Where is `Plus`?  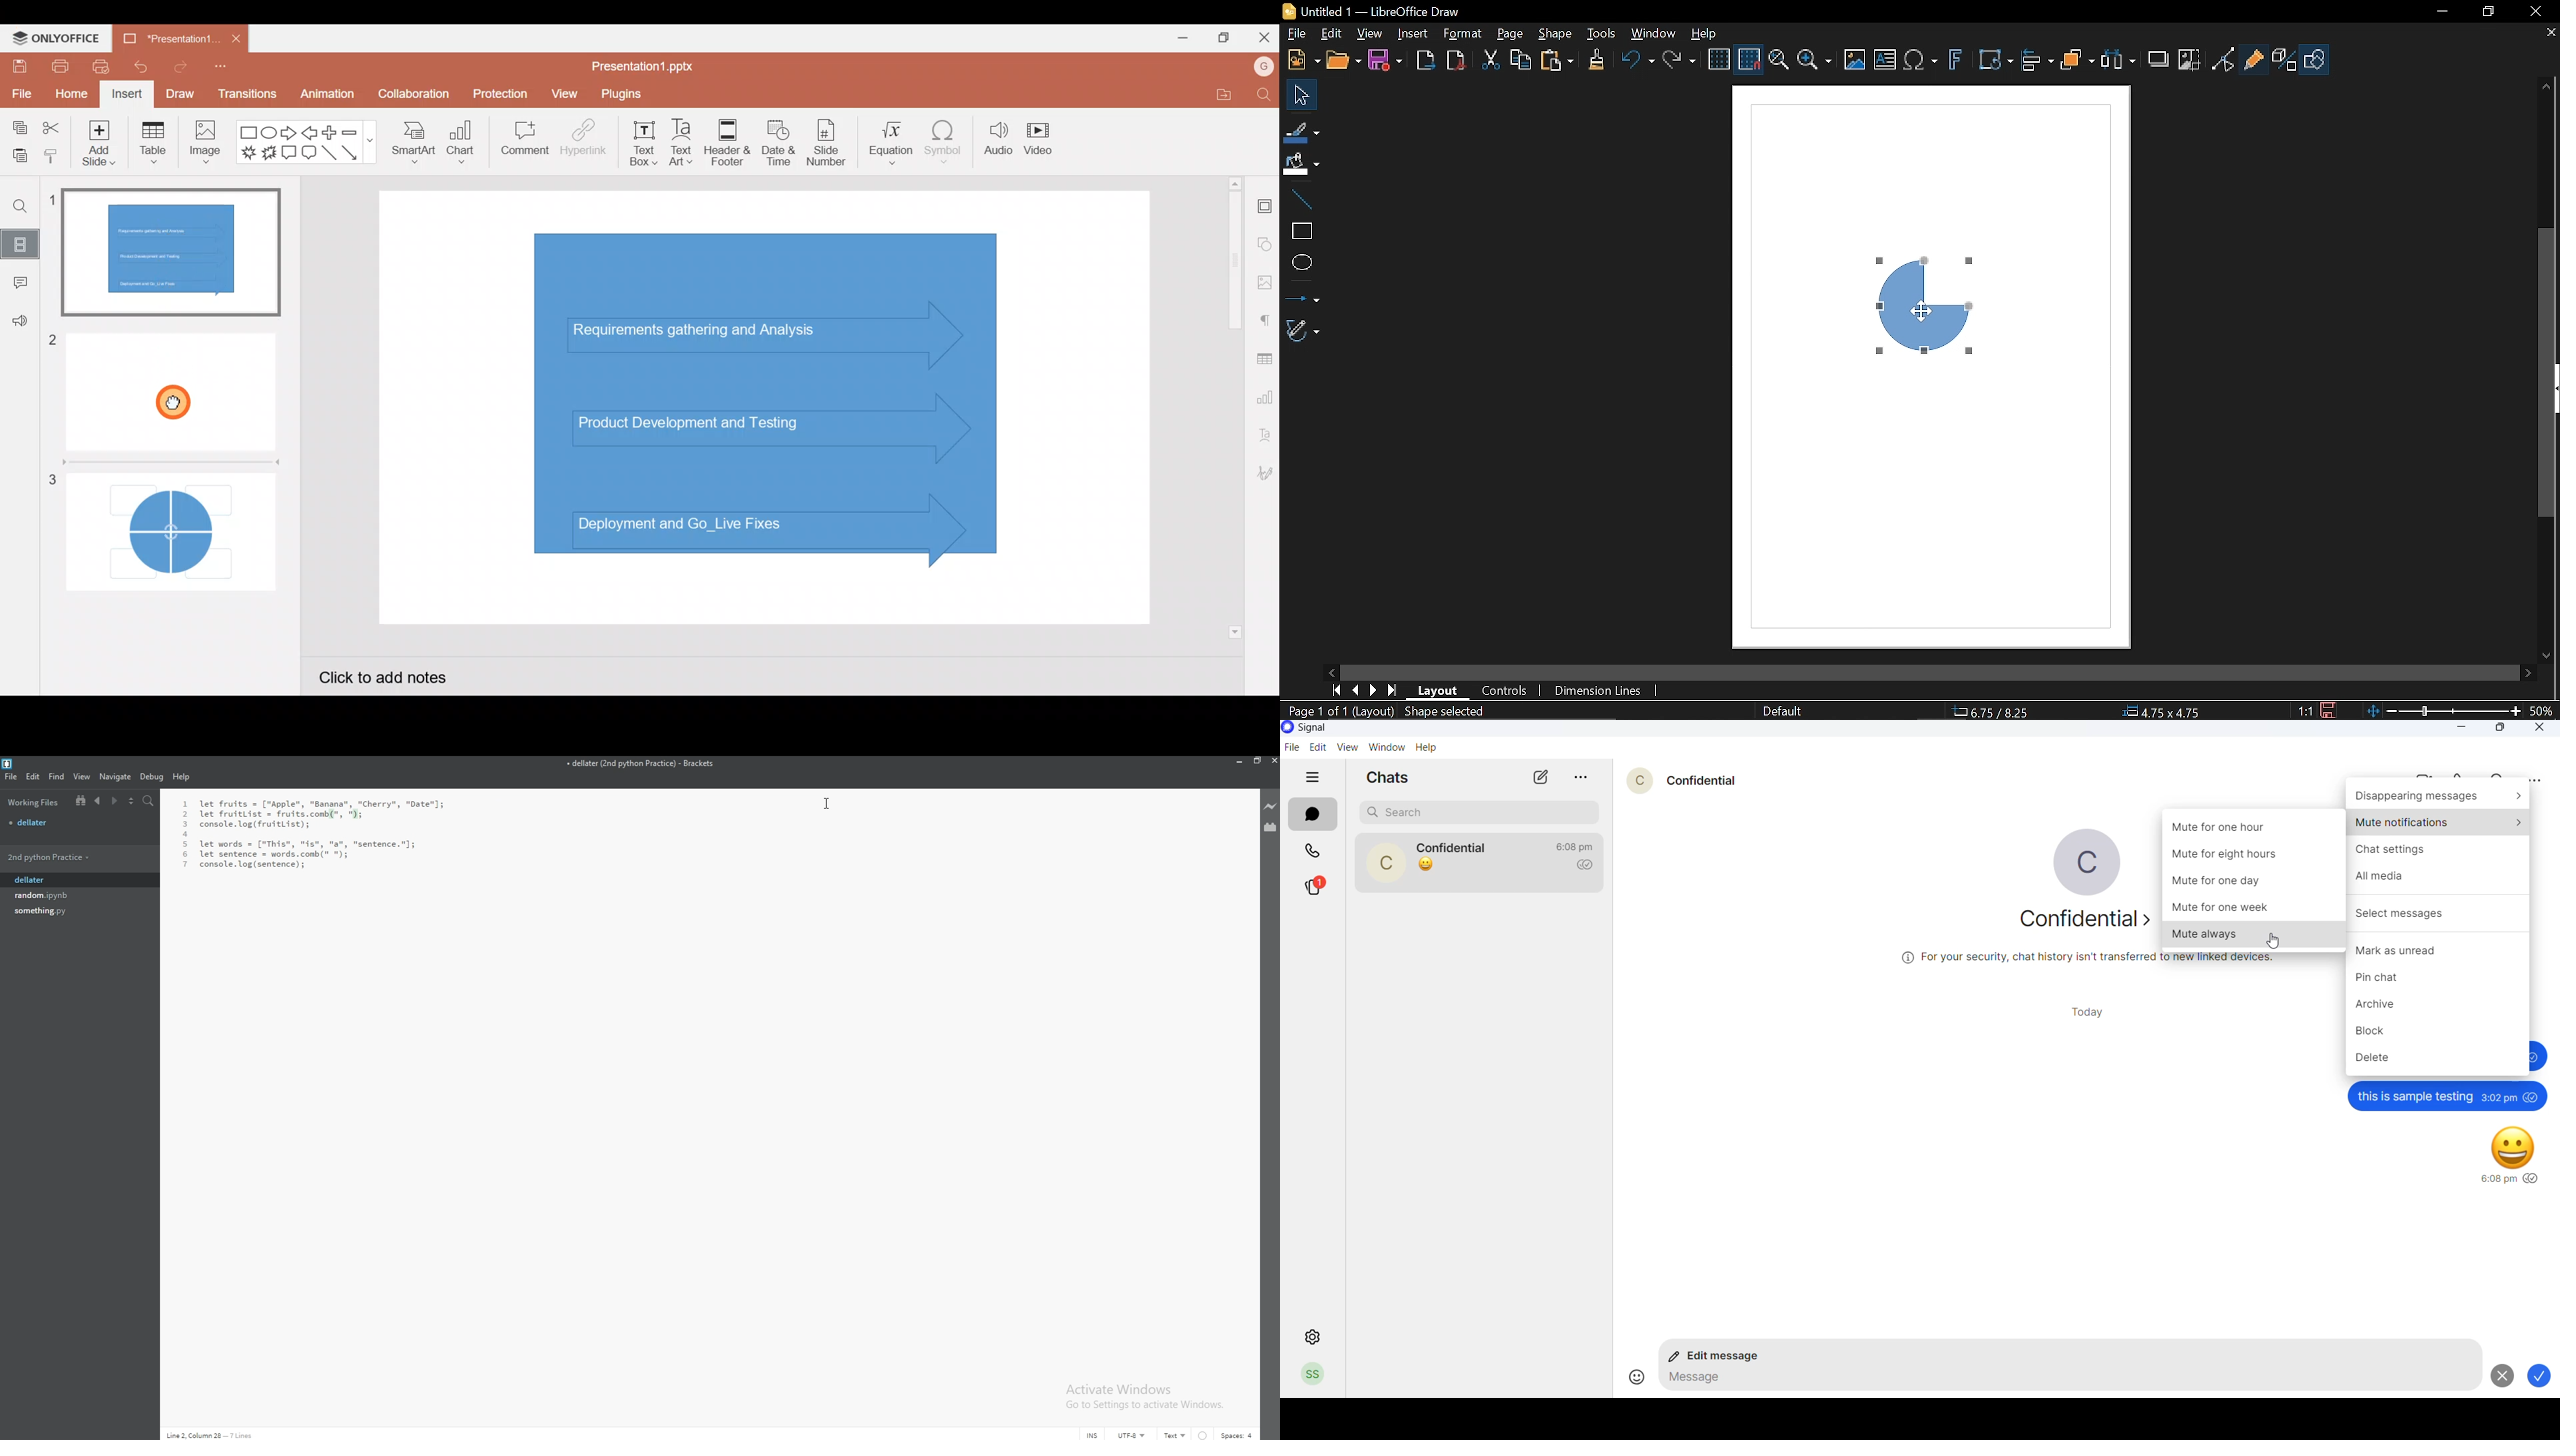
Plus is located at coordinates (329, 131).